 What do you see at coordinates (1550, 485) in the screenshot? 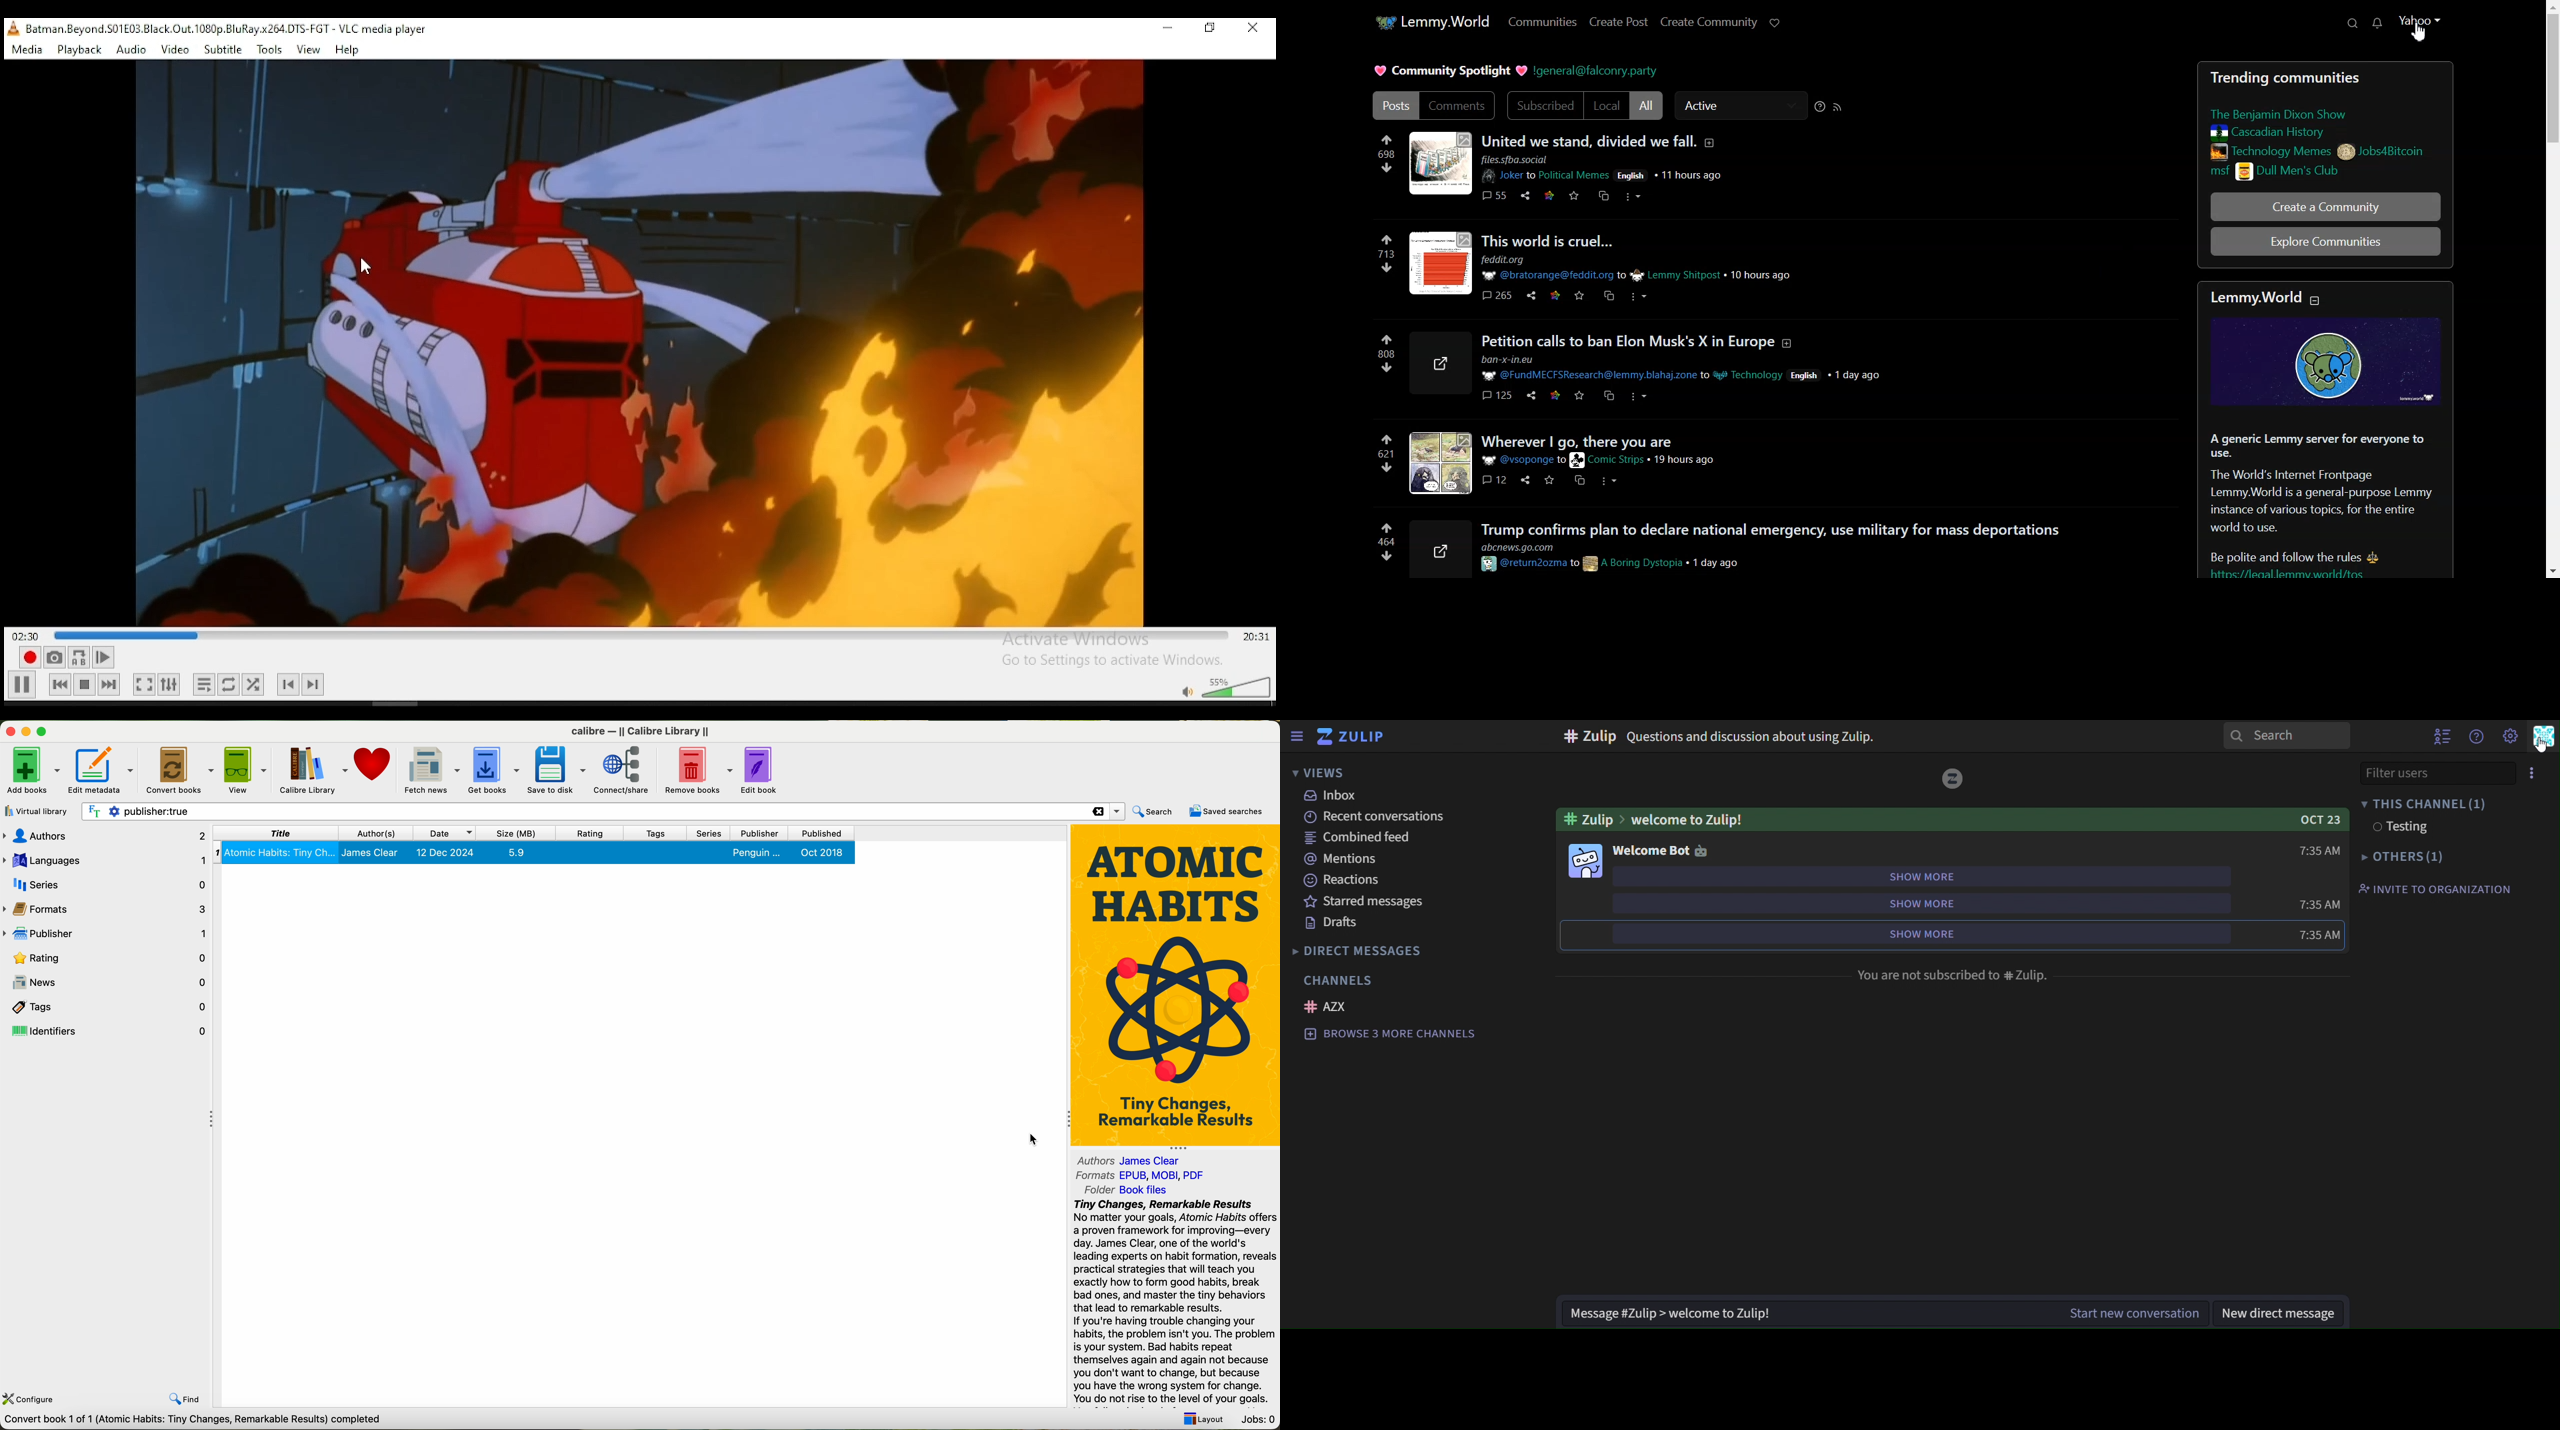
I see `star` at bounding box center [1550, 485].